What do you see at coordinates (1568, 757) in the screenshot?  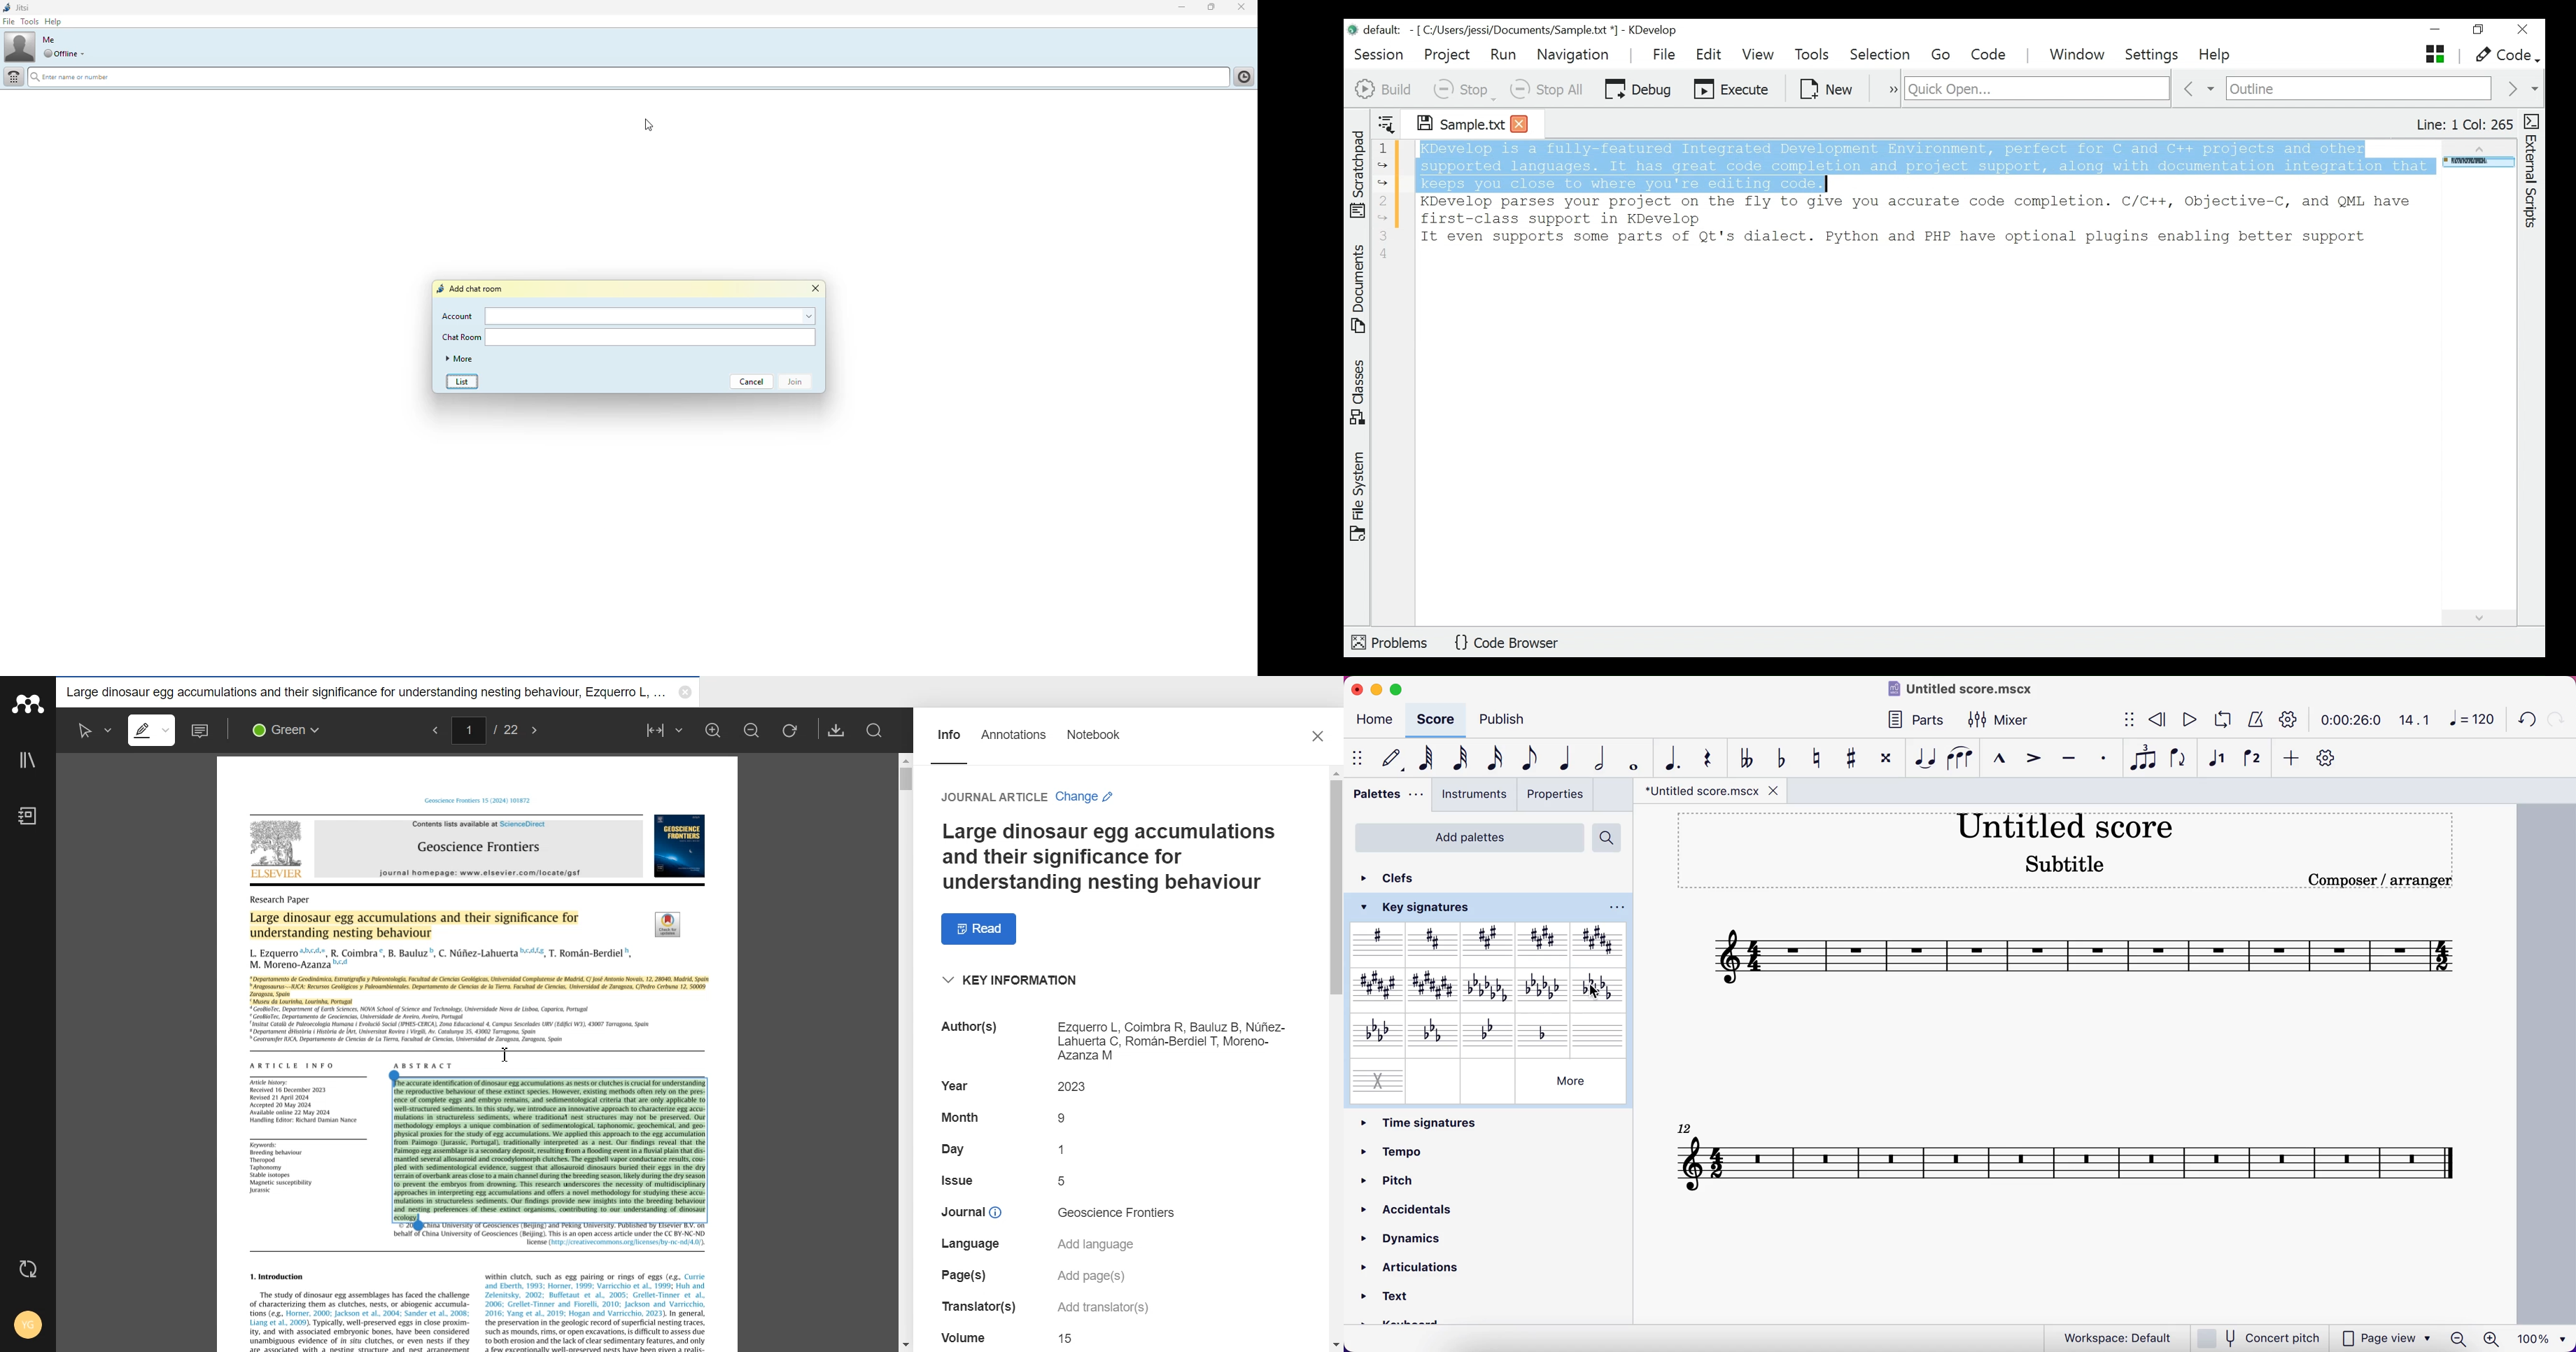 I see `quarter note` at bounding box center [1568, 757].